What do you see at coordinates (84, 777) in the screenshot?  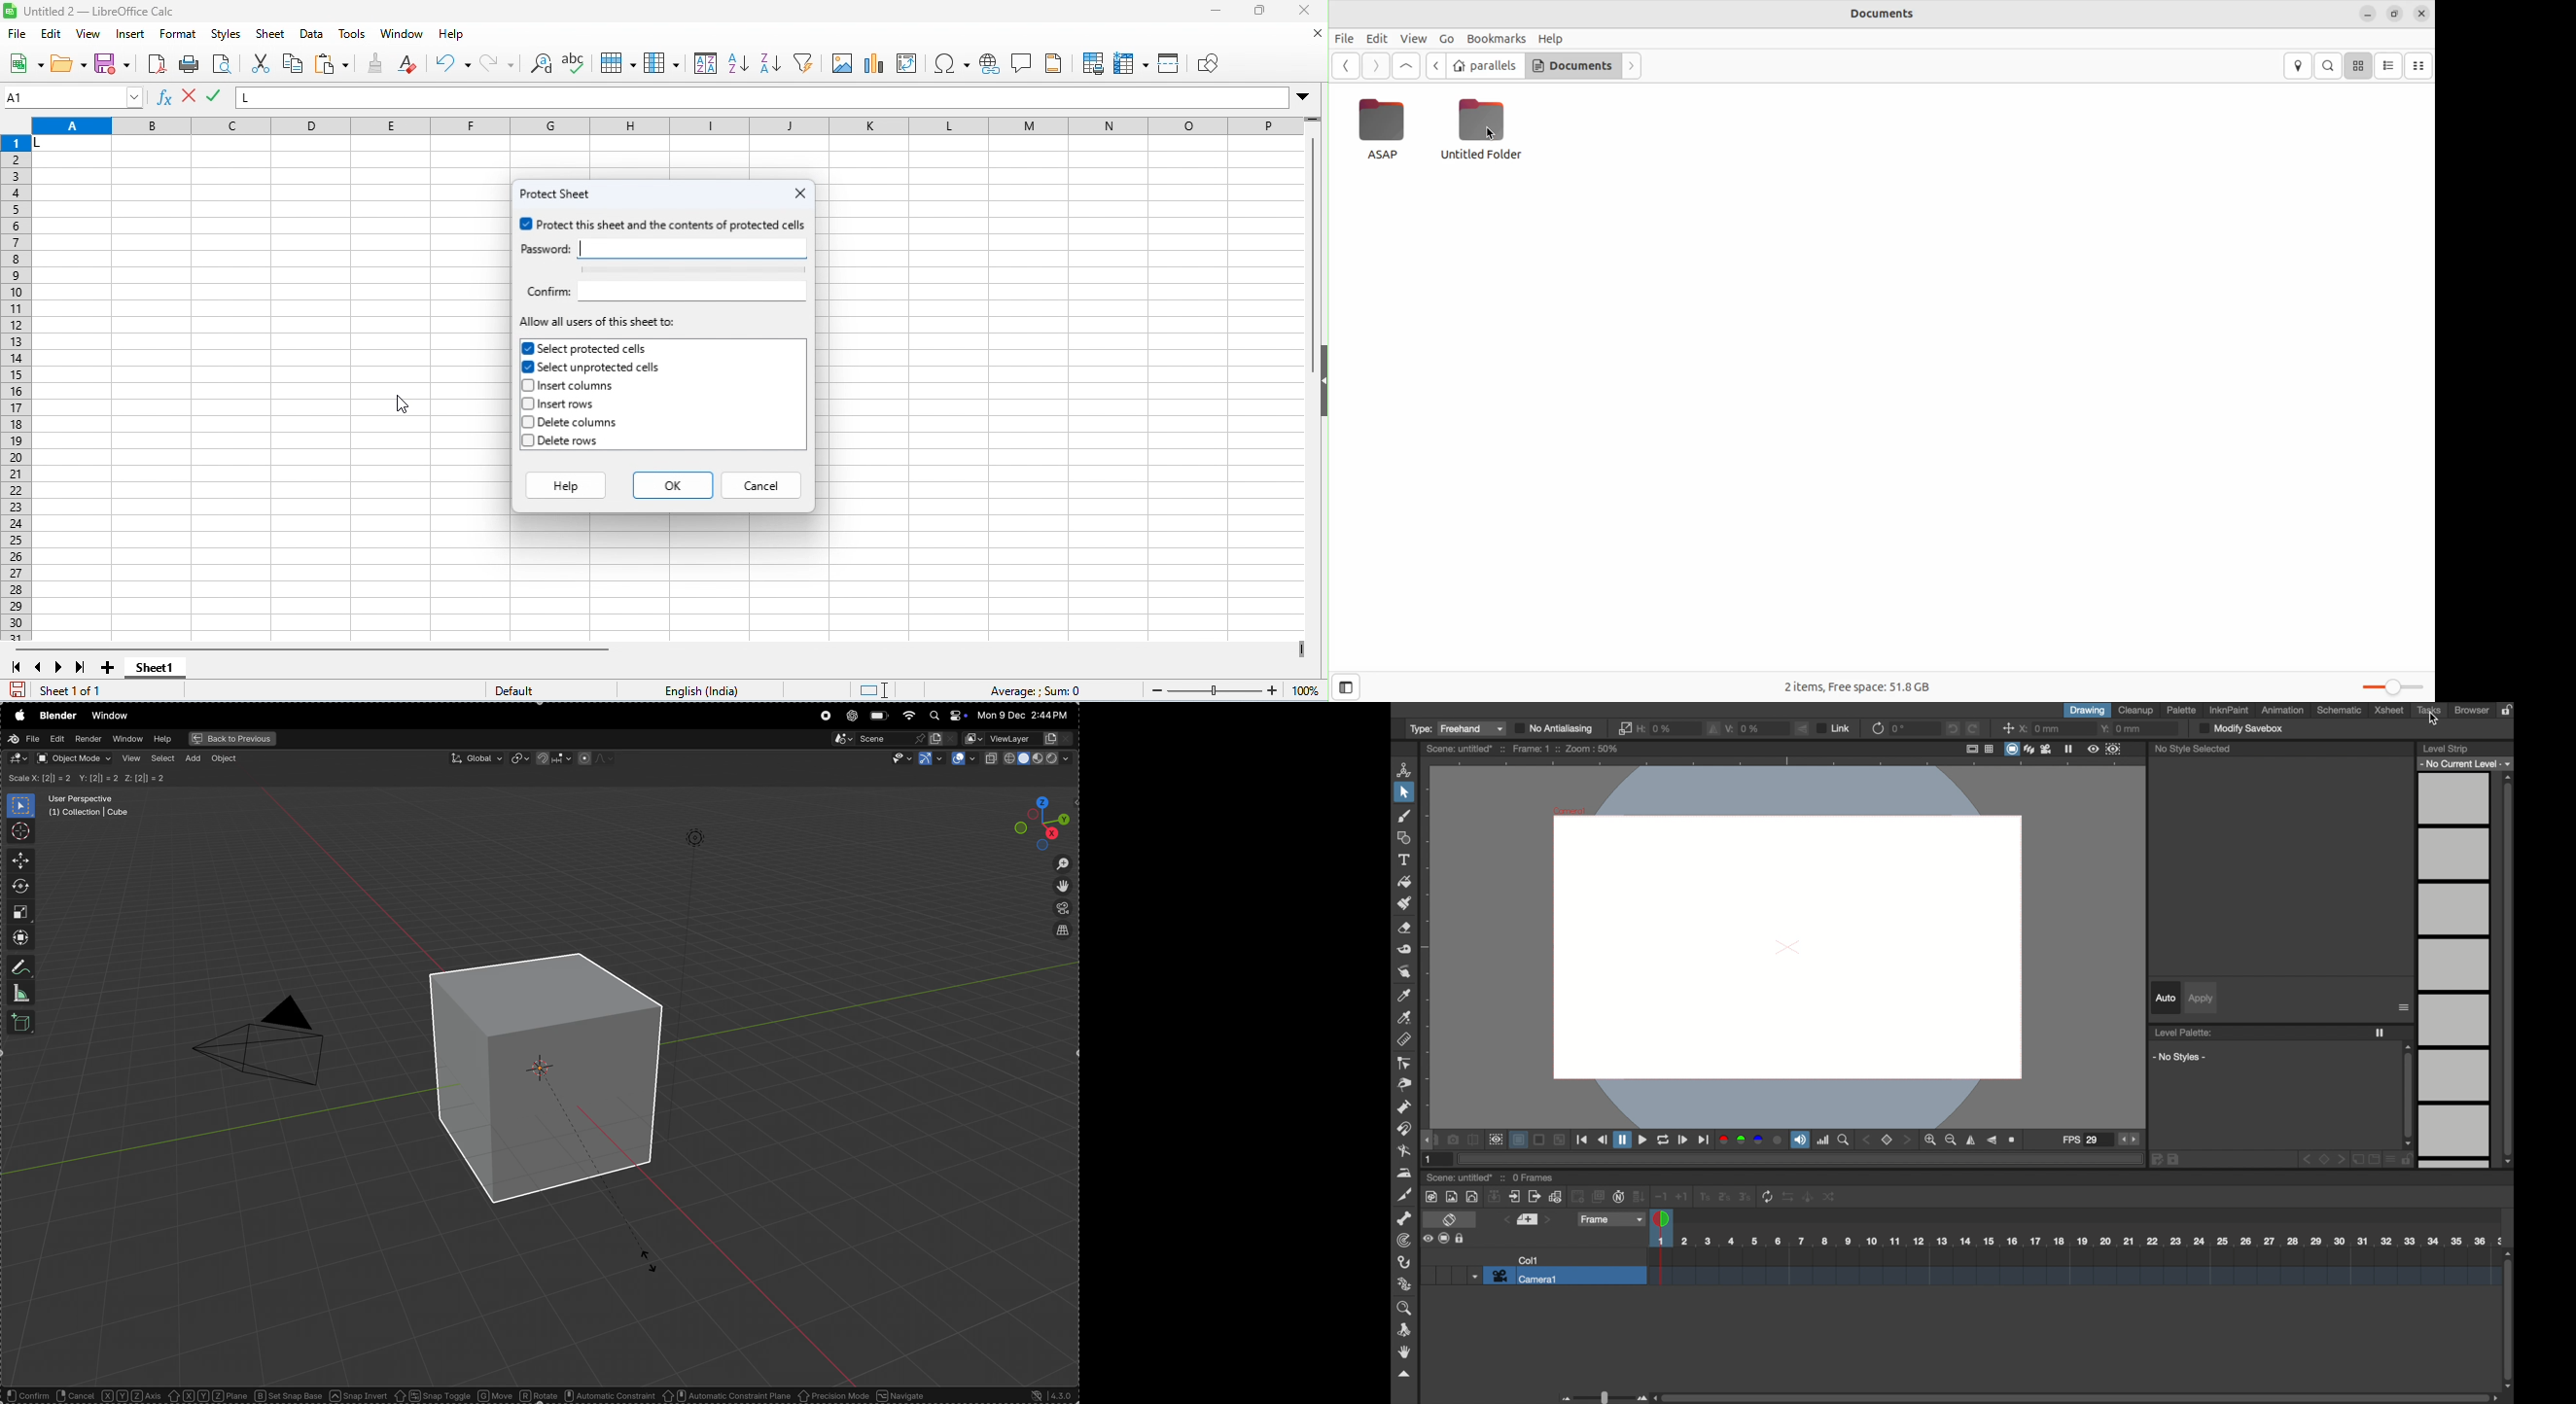 I see `Scale X Y Z` at bounding box center [84, 777].